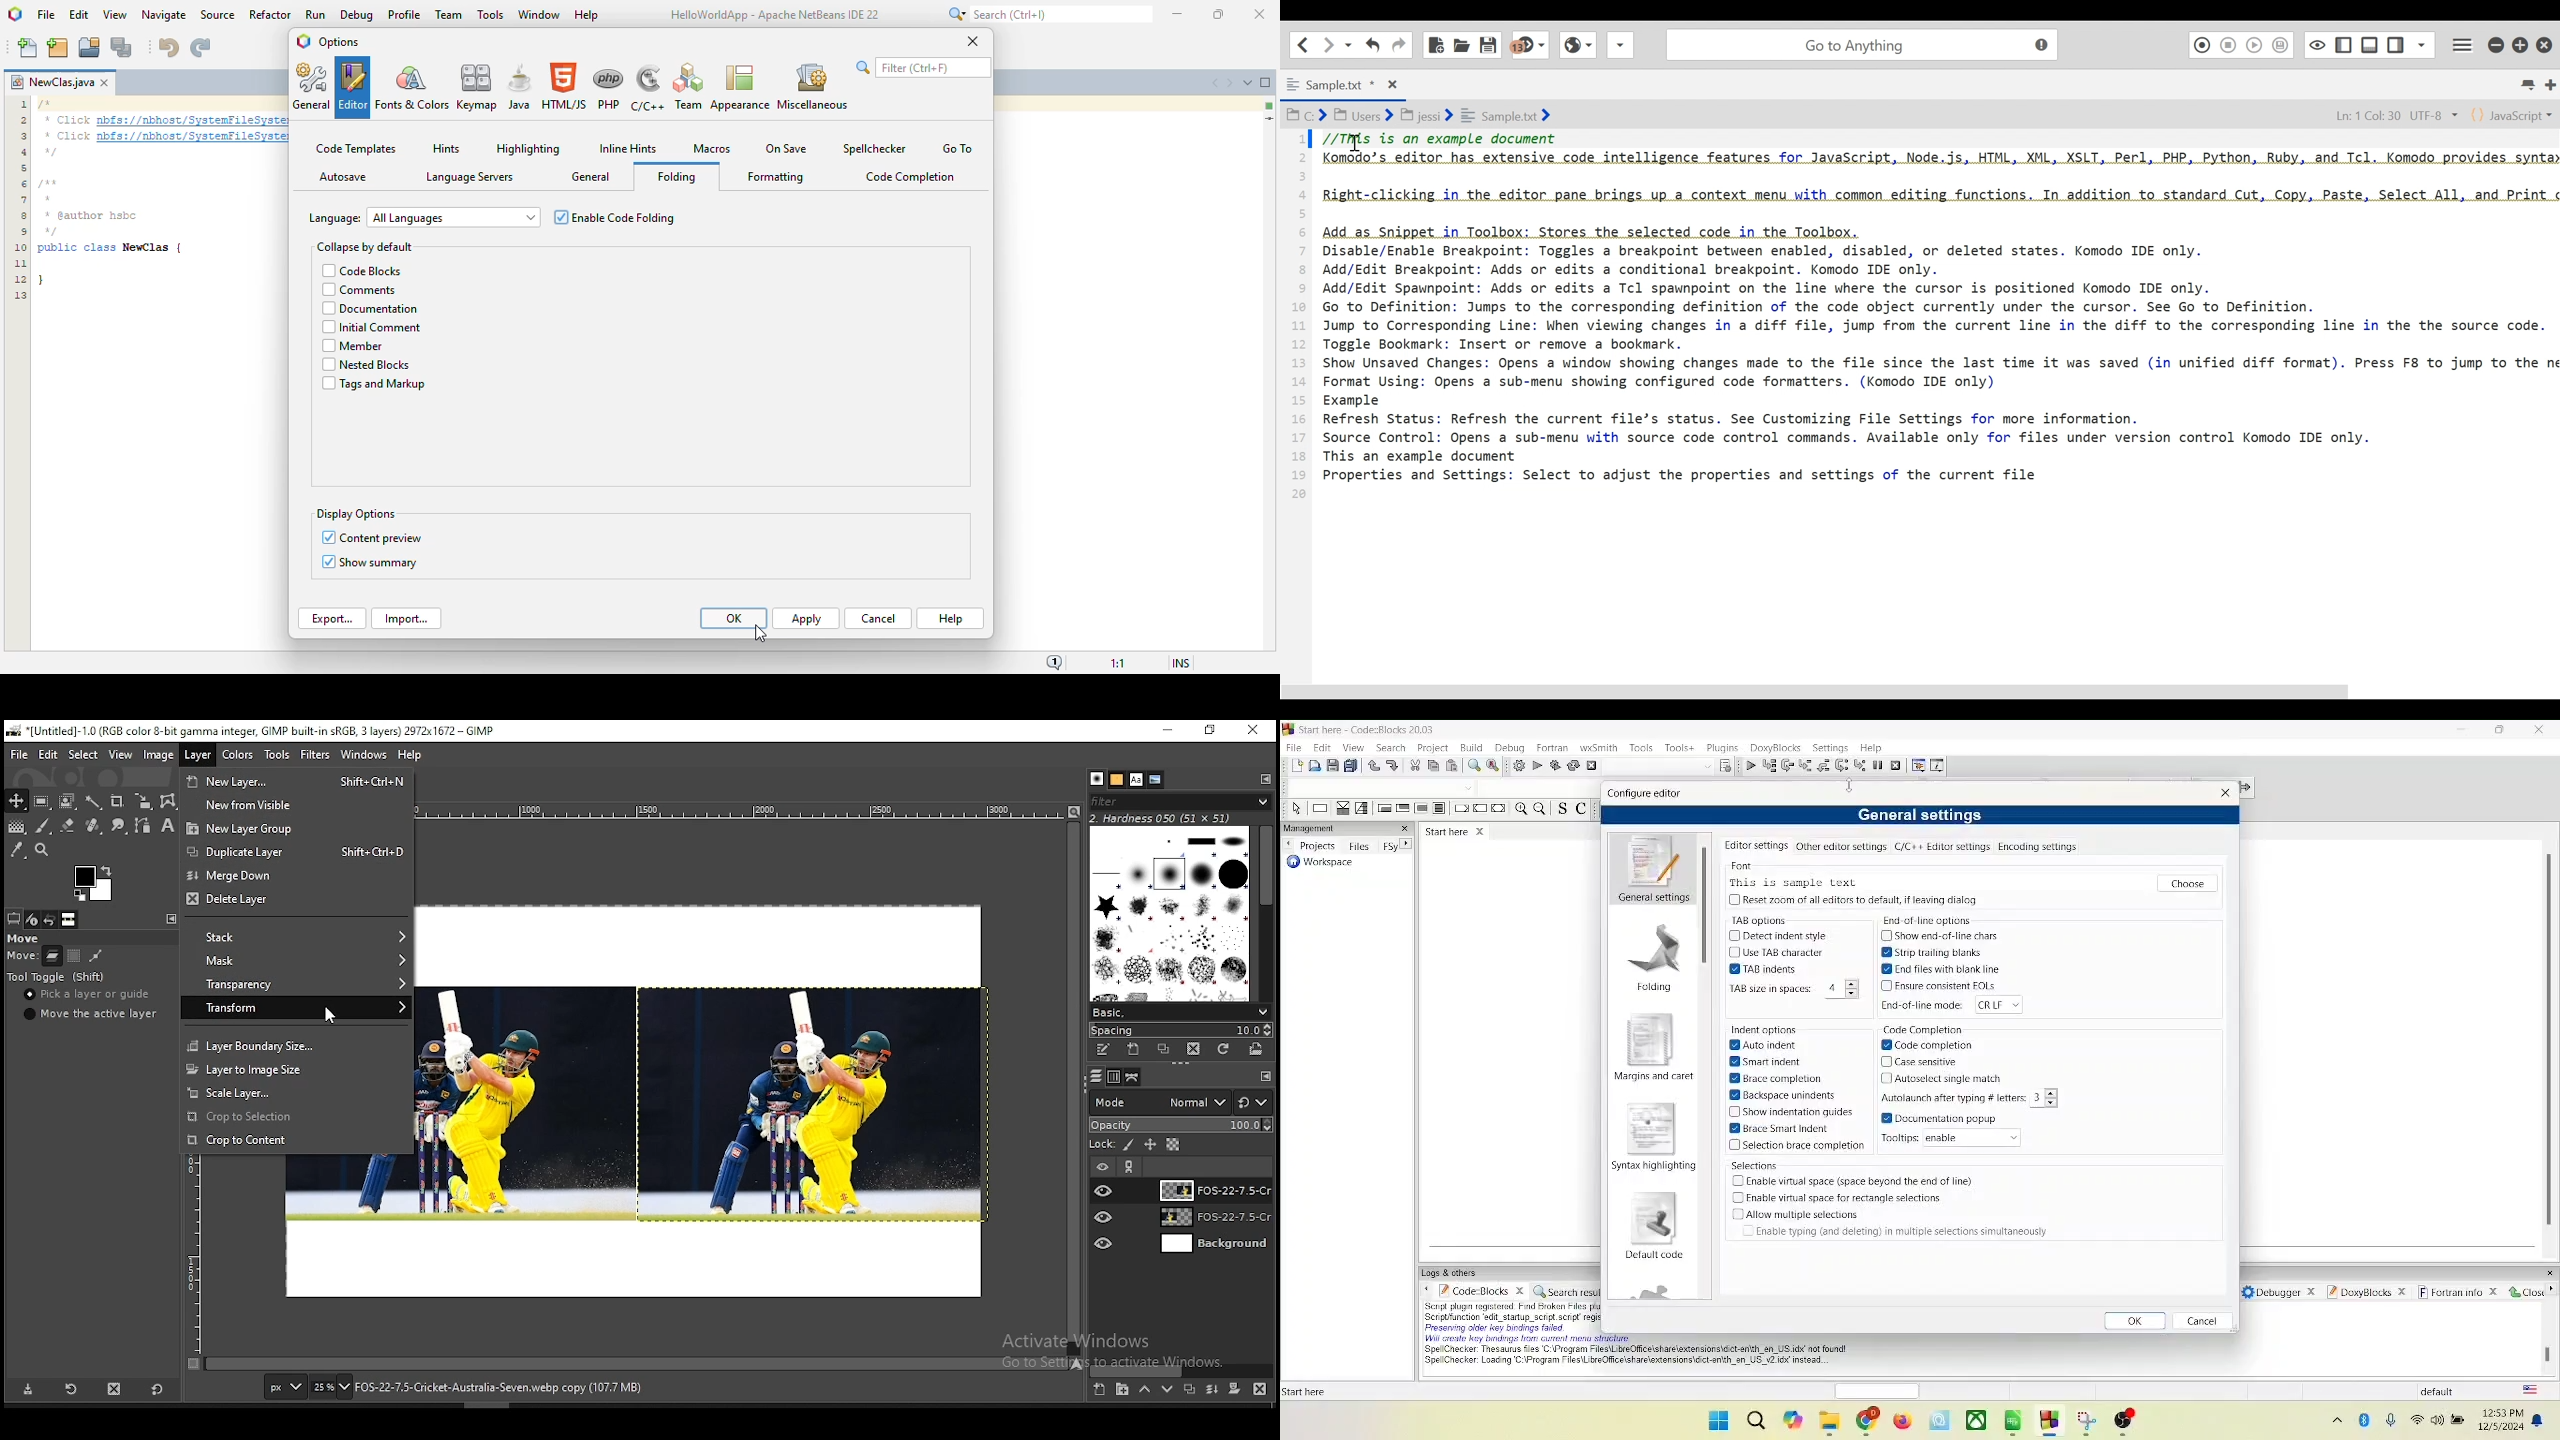 Image resolution: width=2576 pixels, height=1456 pixels. What do you see at coordinates (1137, 779) in the screenshot?
I see `fonts` at bounding box center [1137, 779].